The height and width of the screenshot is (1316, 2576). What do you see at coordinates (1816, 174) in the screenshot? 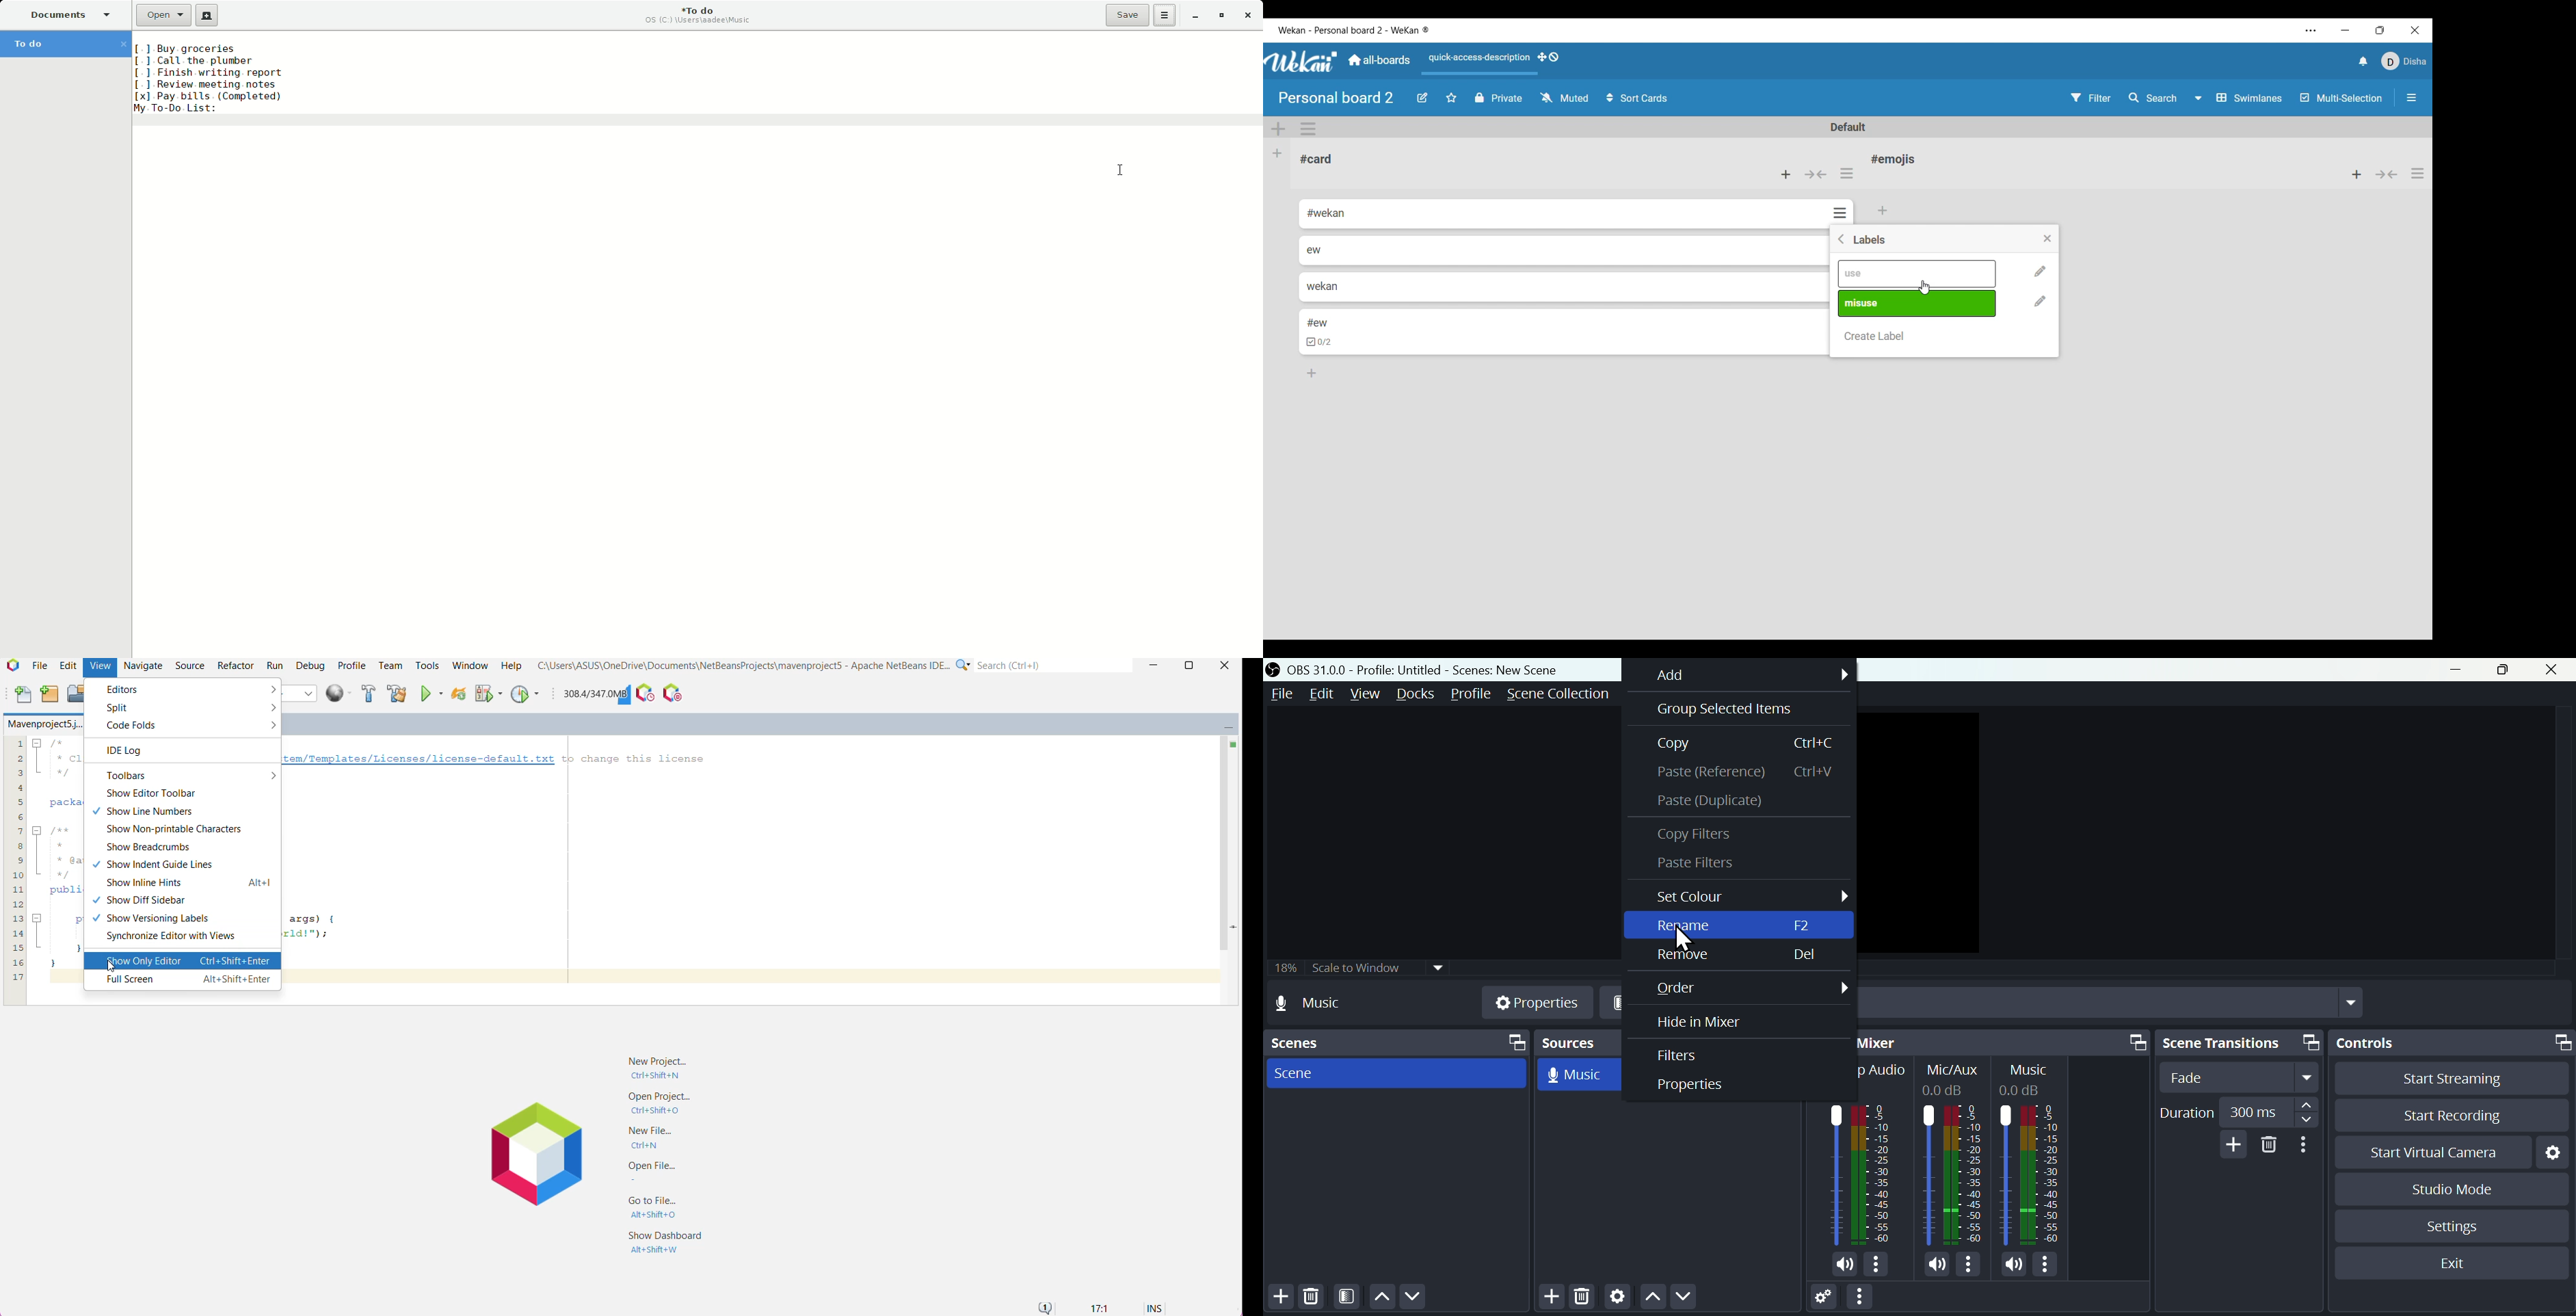
I see `Collapse` at bounding box center [1816, 174].